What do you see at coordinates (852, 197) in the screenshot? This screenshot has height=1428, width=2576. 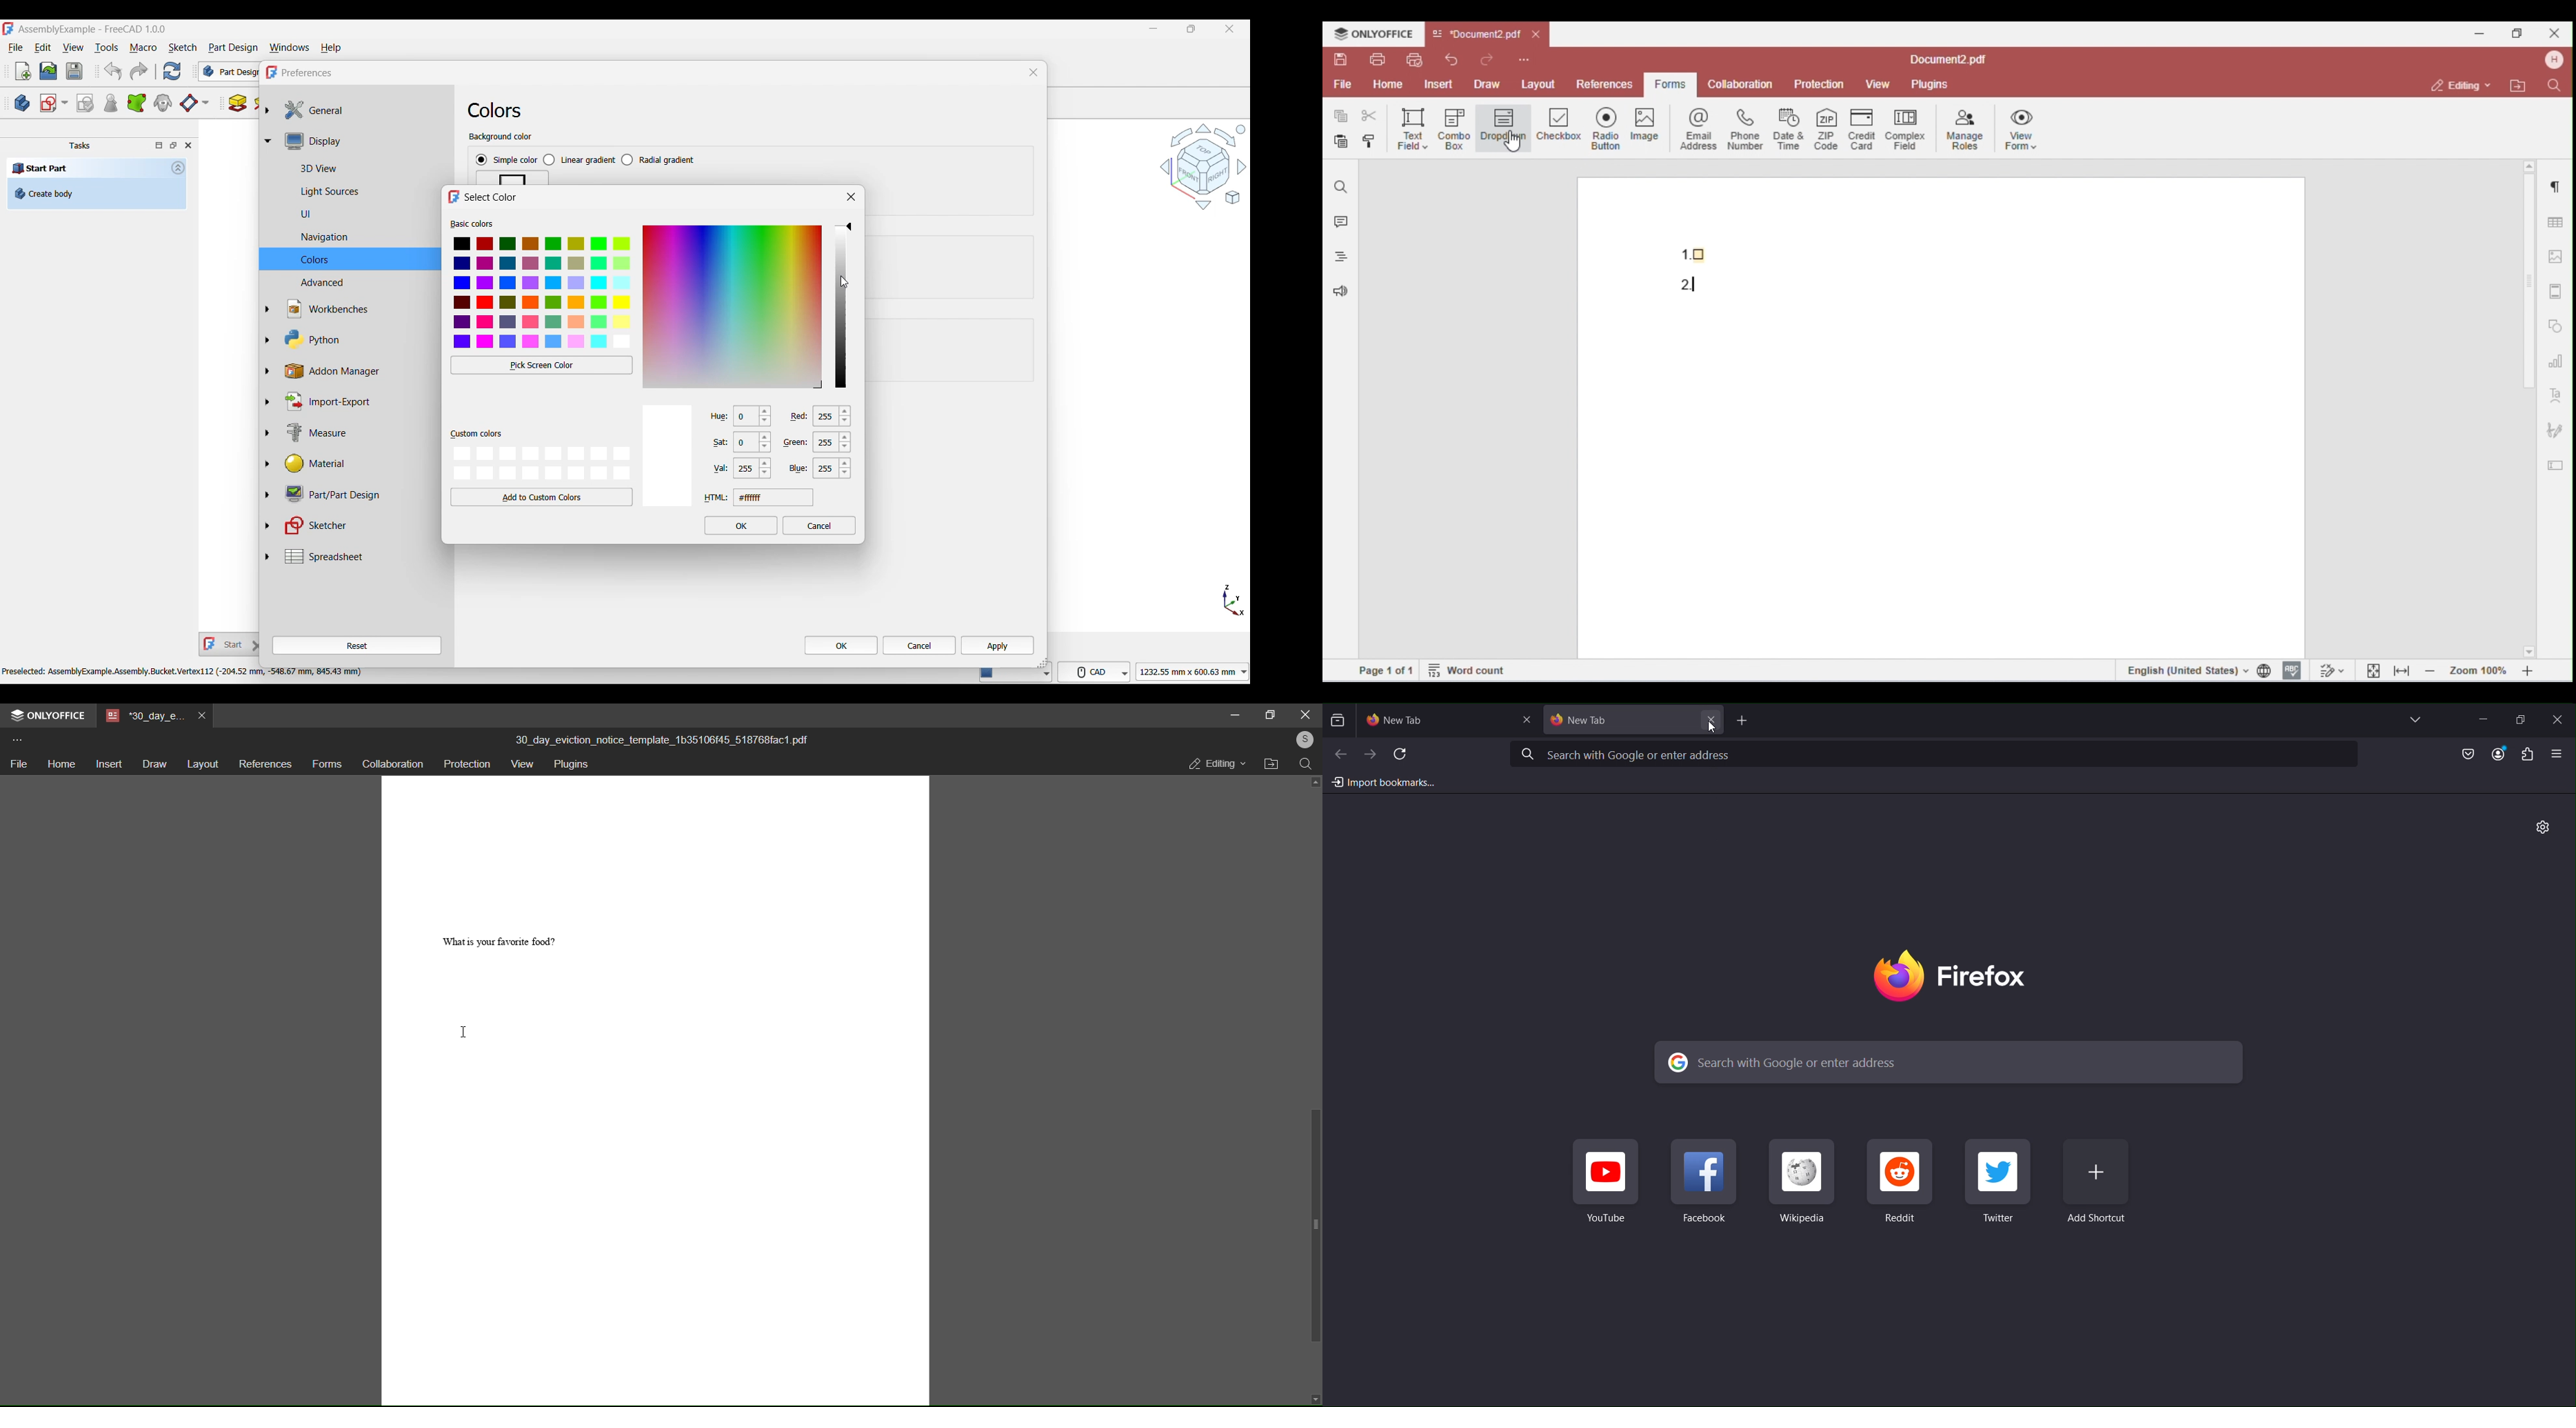 I see `Close` at bounding box center [852, 197].